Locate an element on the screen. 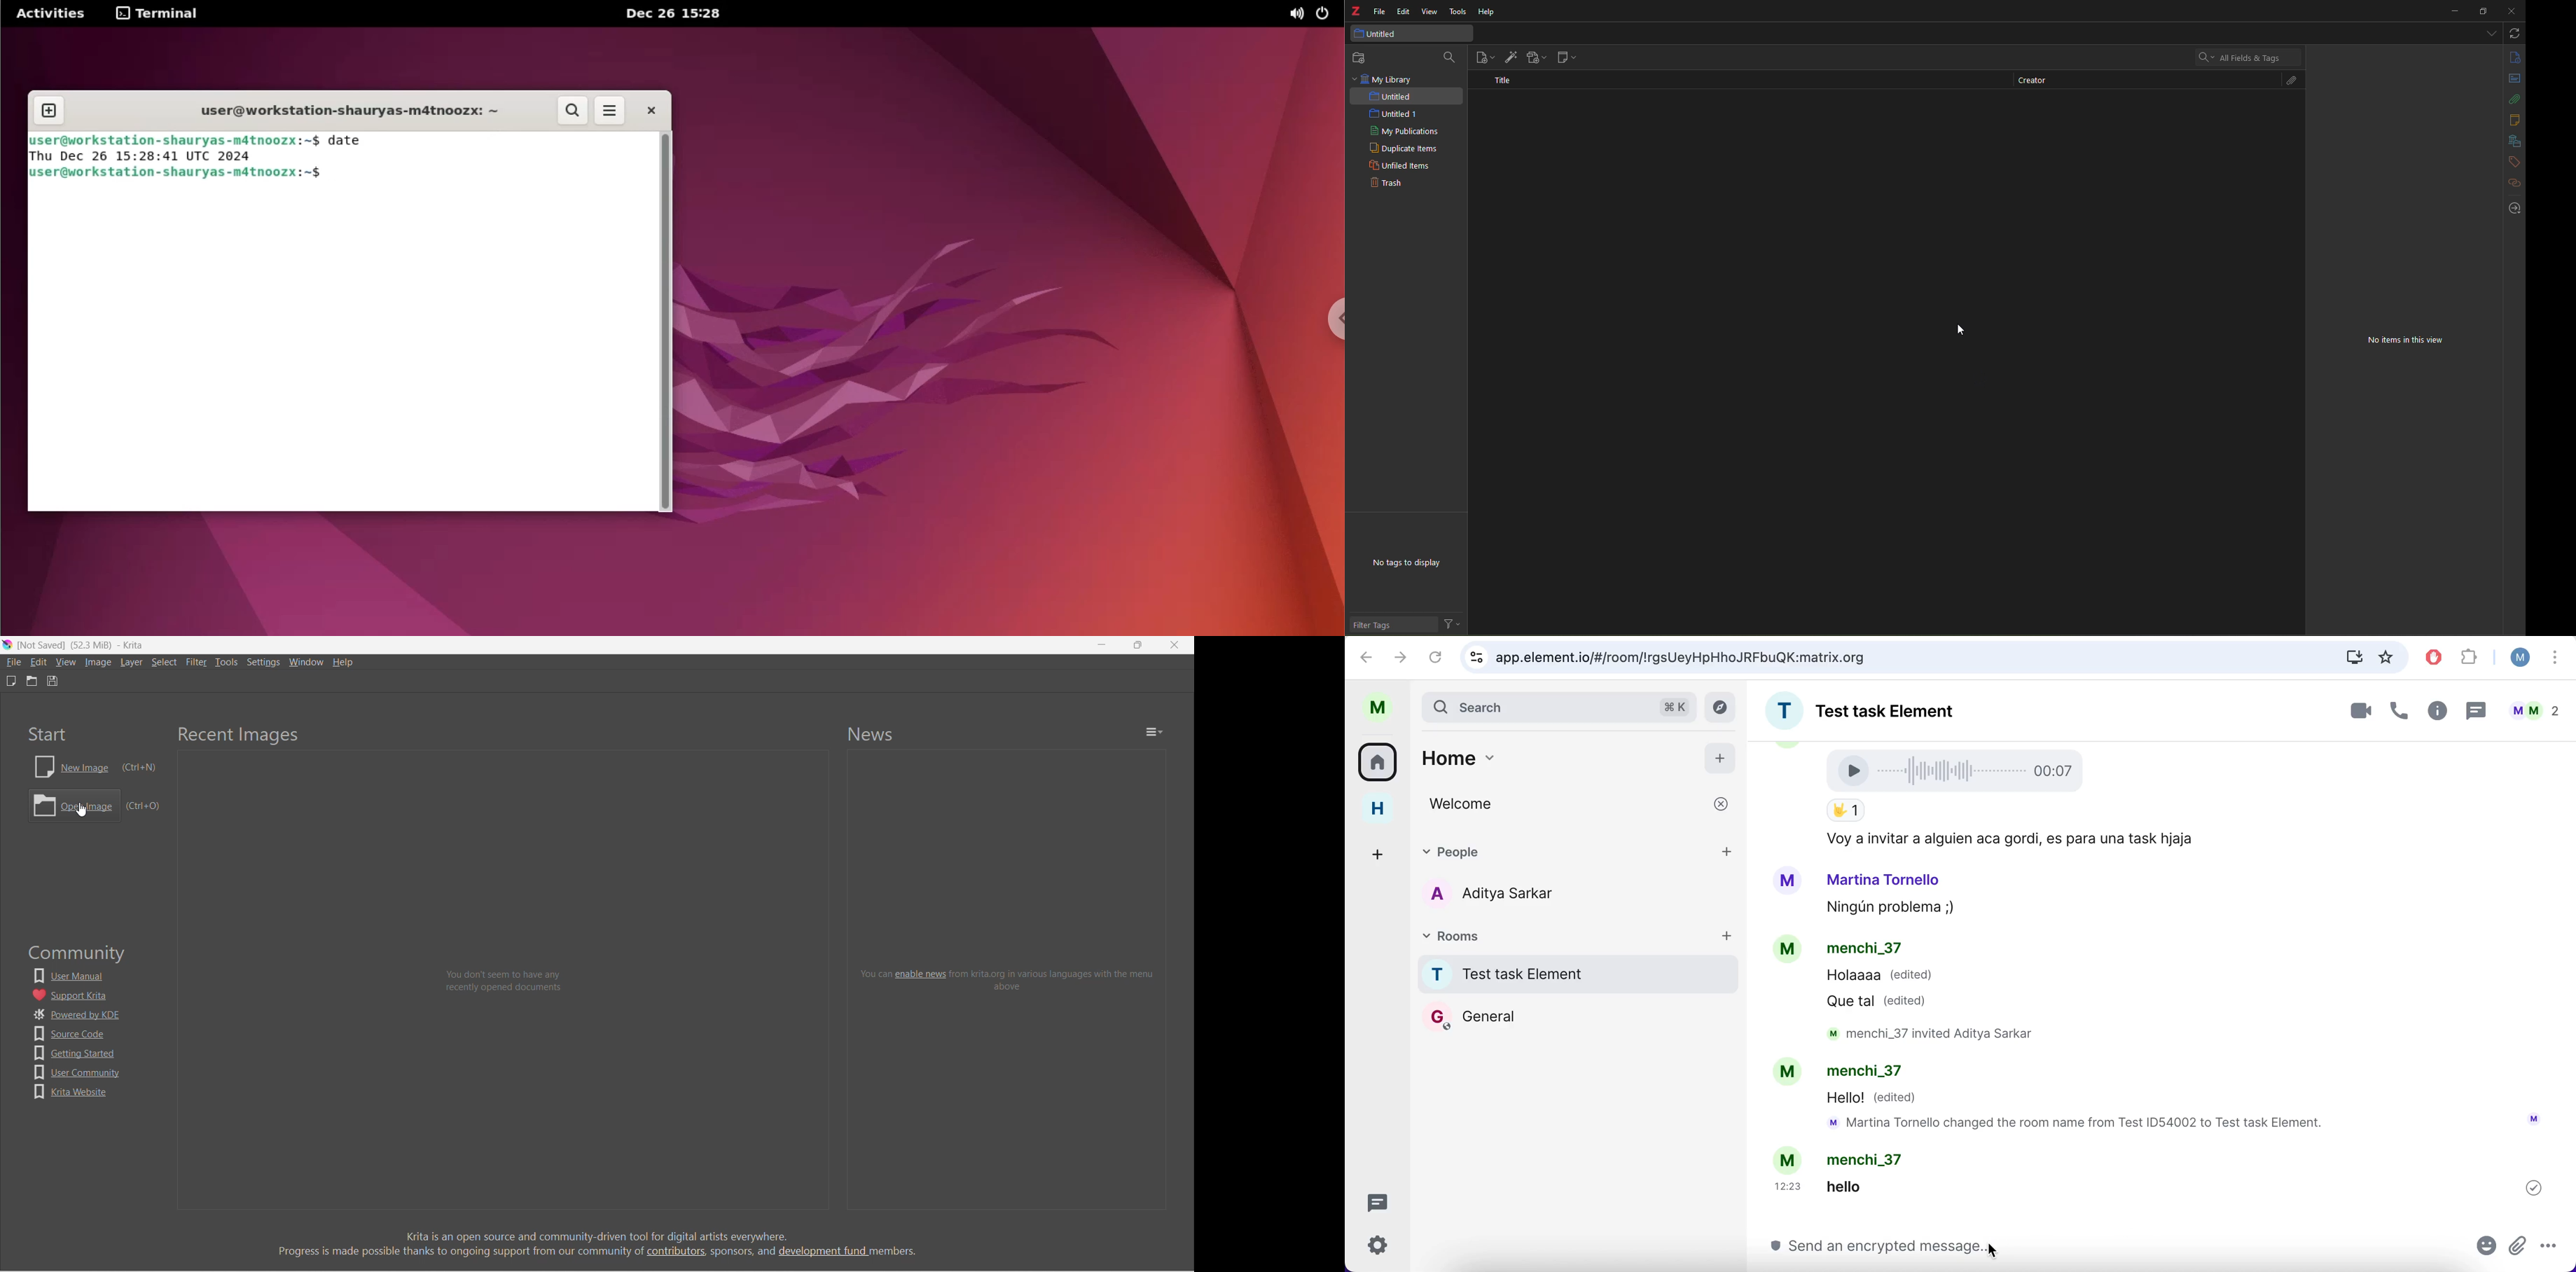  abstract is located at coordinates (2331, 101).